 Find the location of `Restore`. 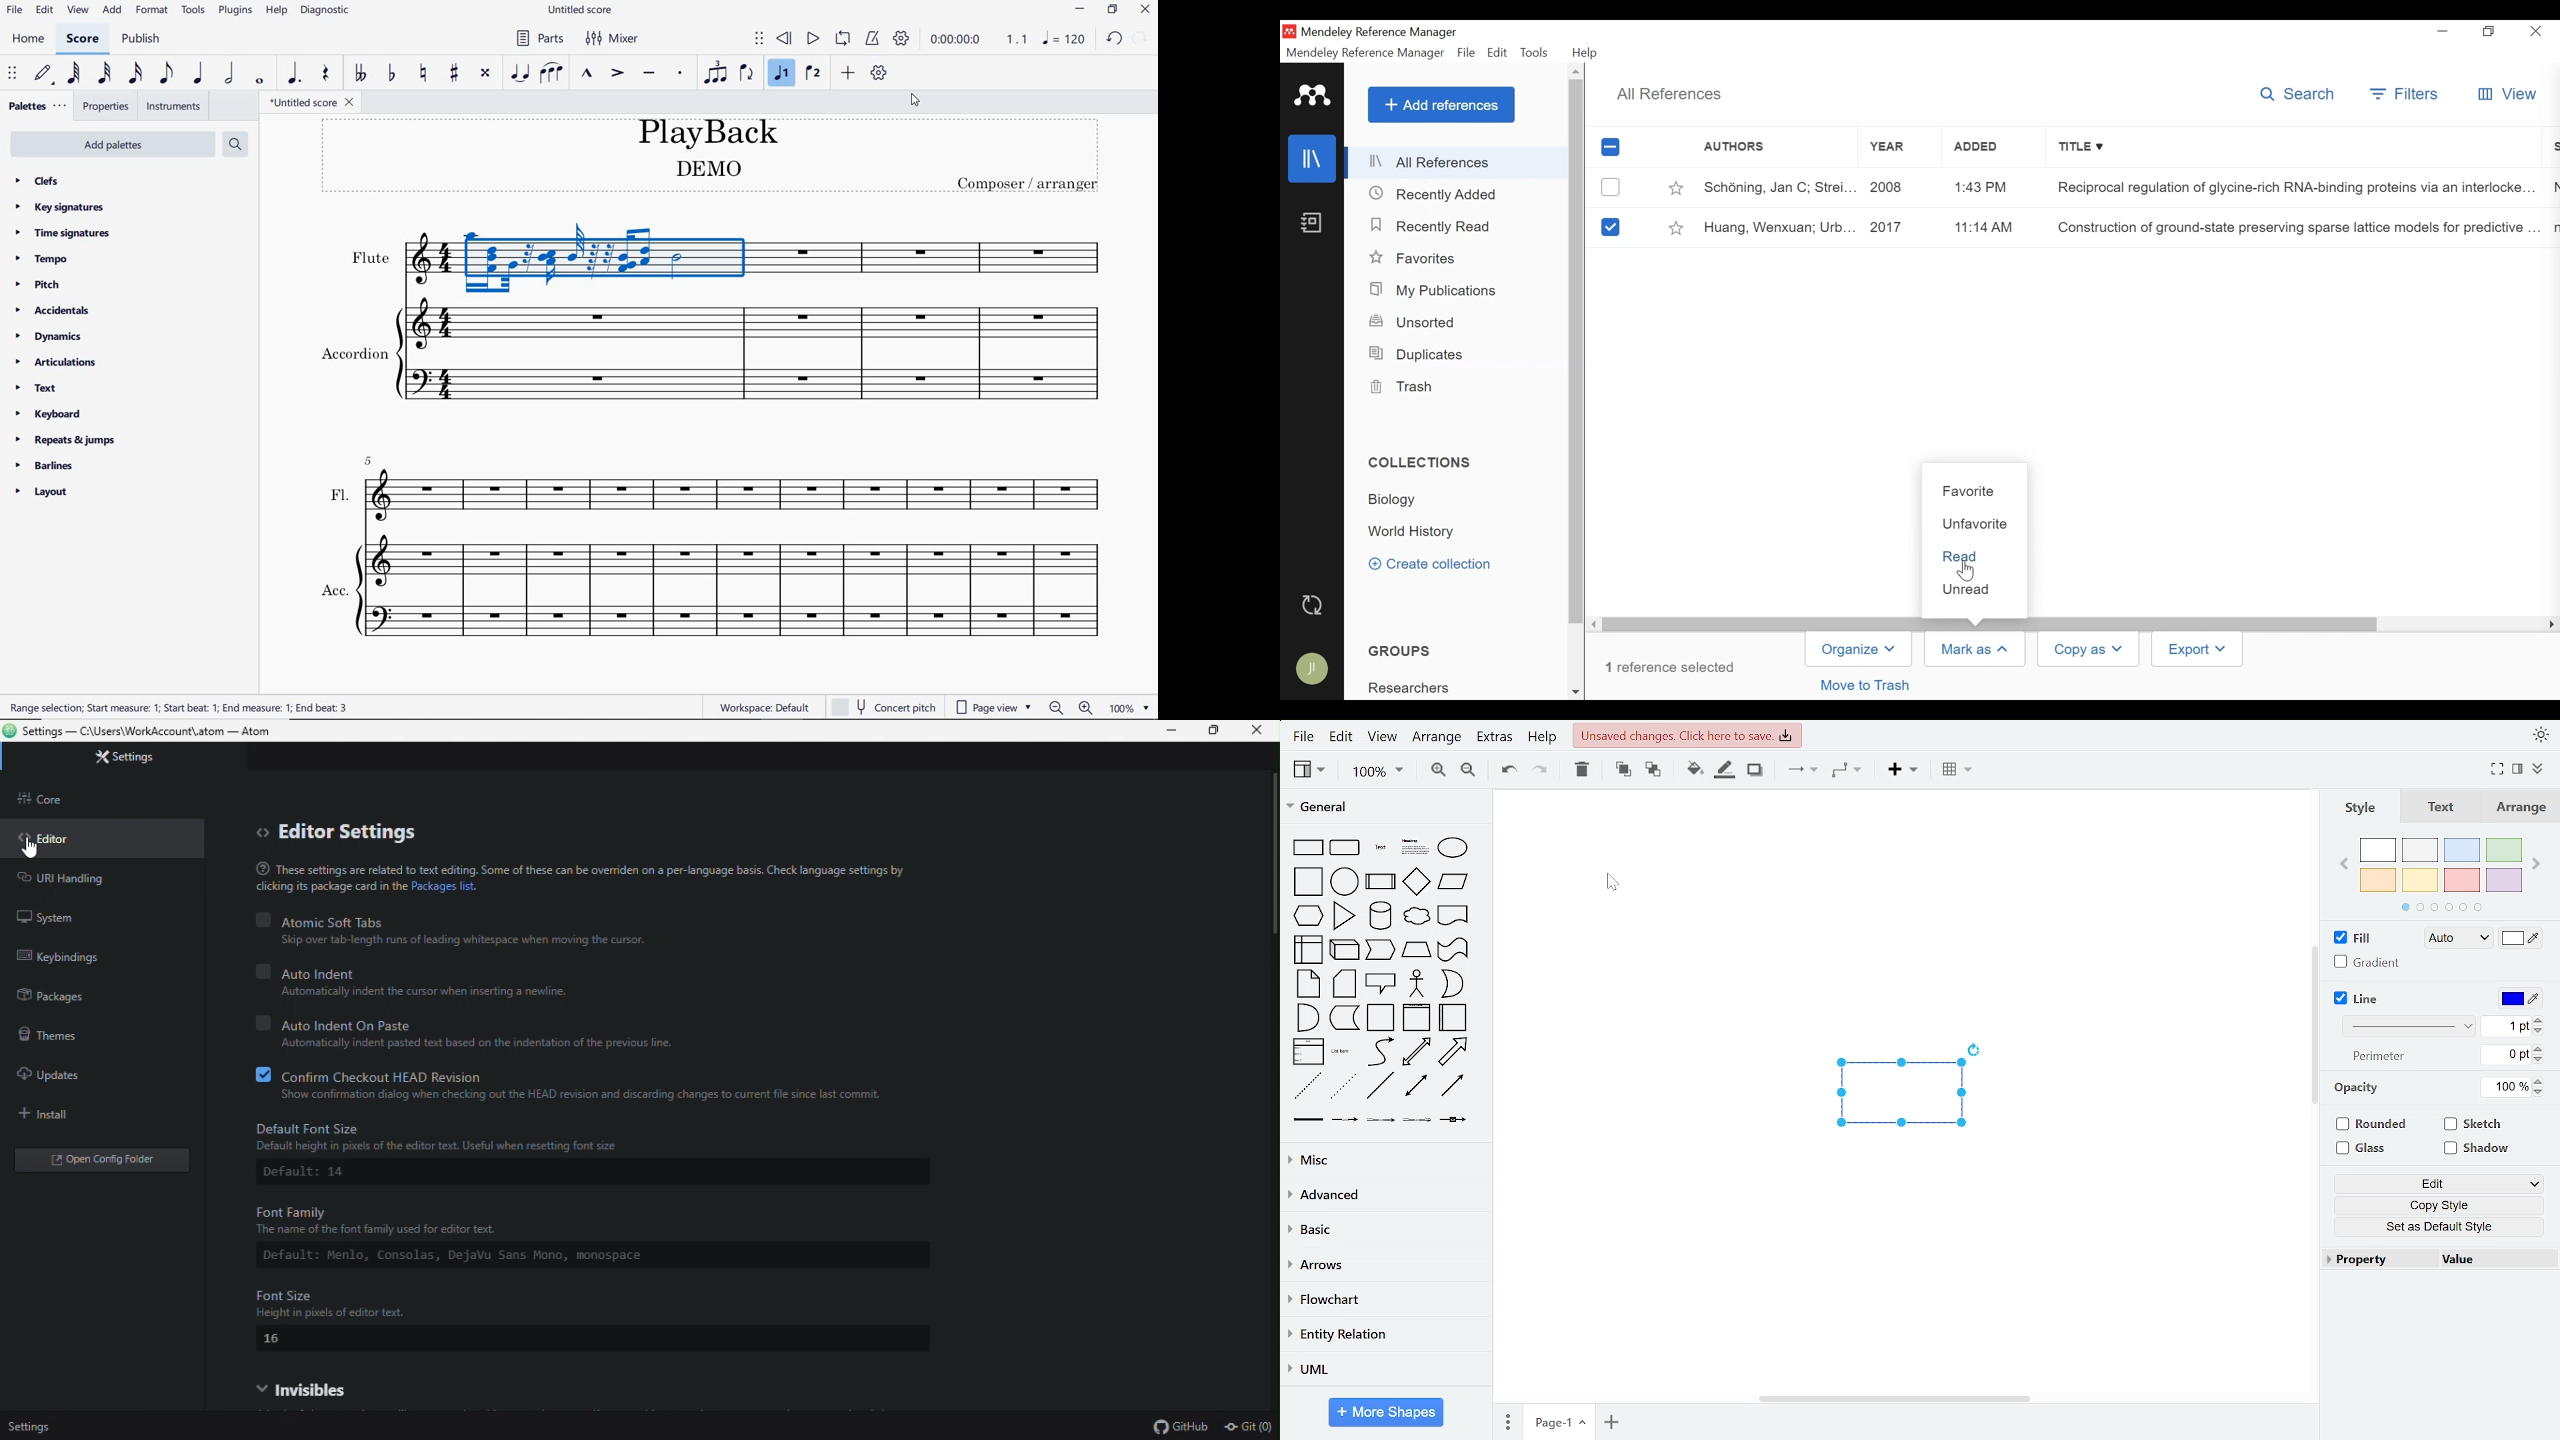

Restore is located at coordinates (1213, 730).